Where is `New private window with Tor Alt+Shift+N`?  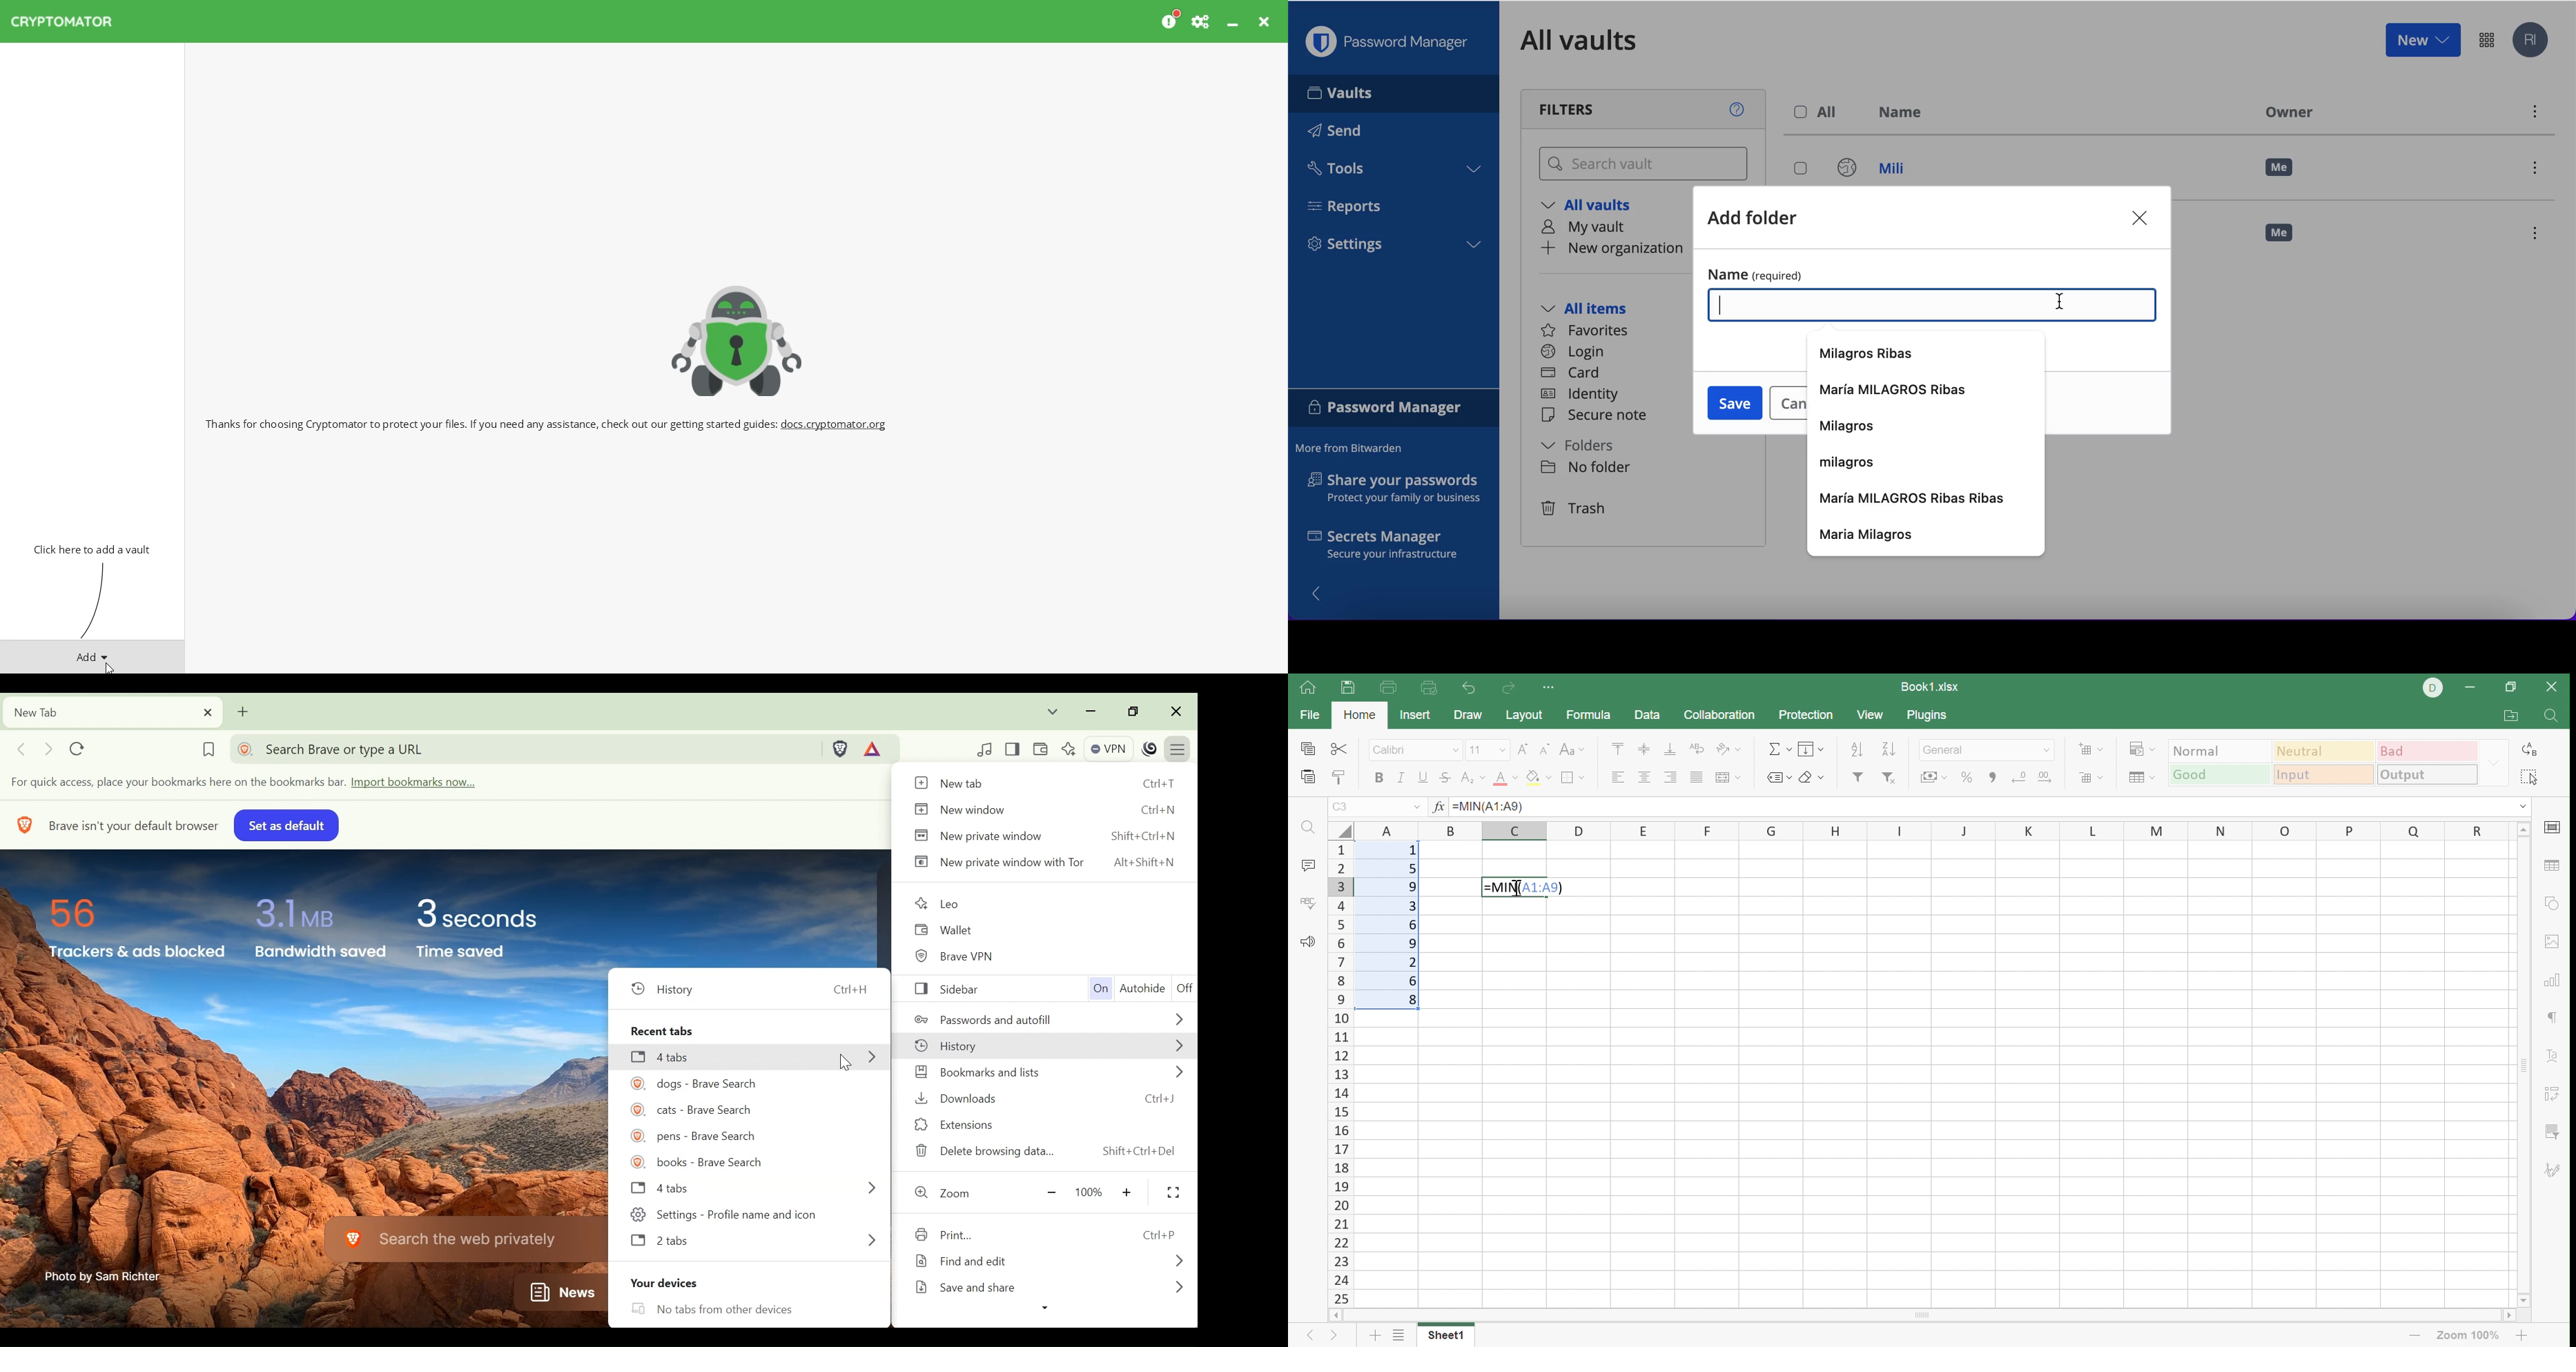 New private window with Tor Alt+Shift+N is located at coordinates (1047, 864).